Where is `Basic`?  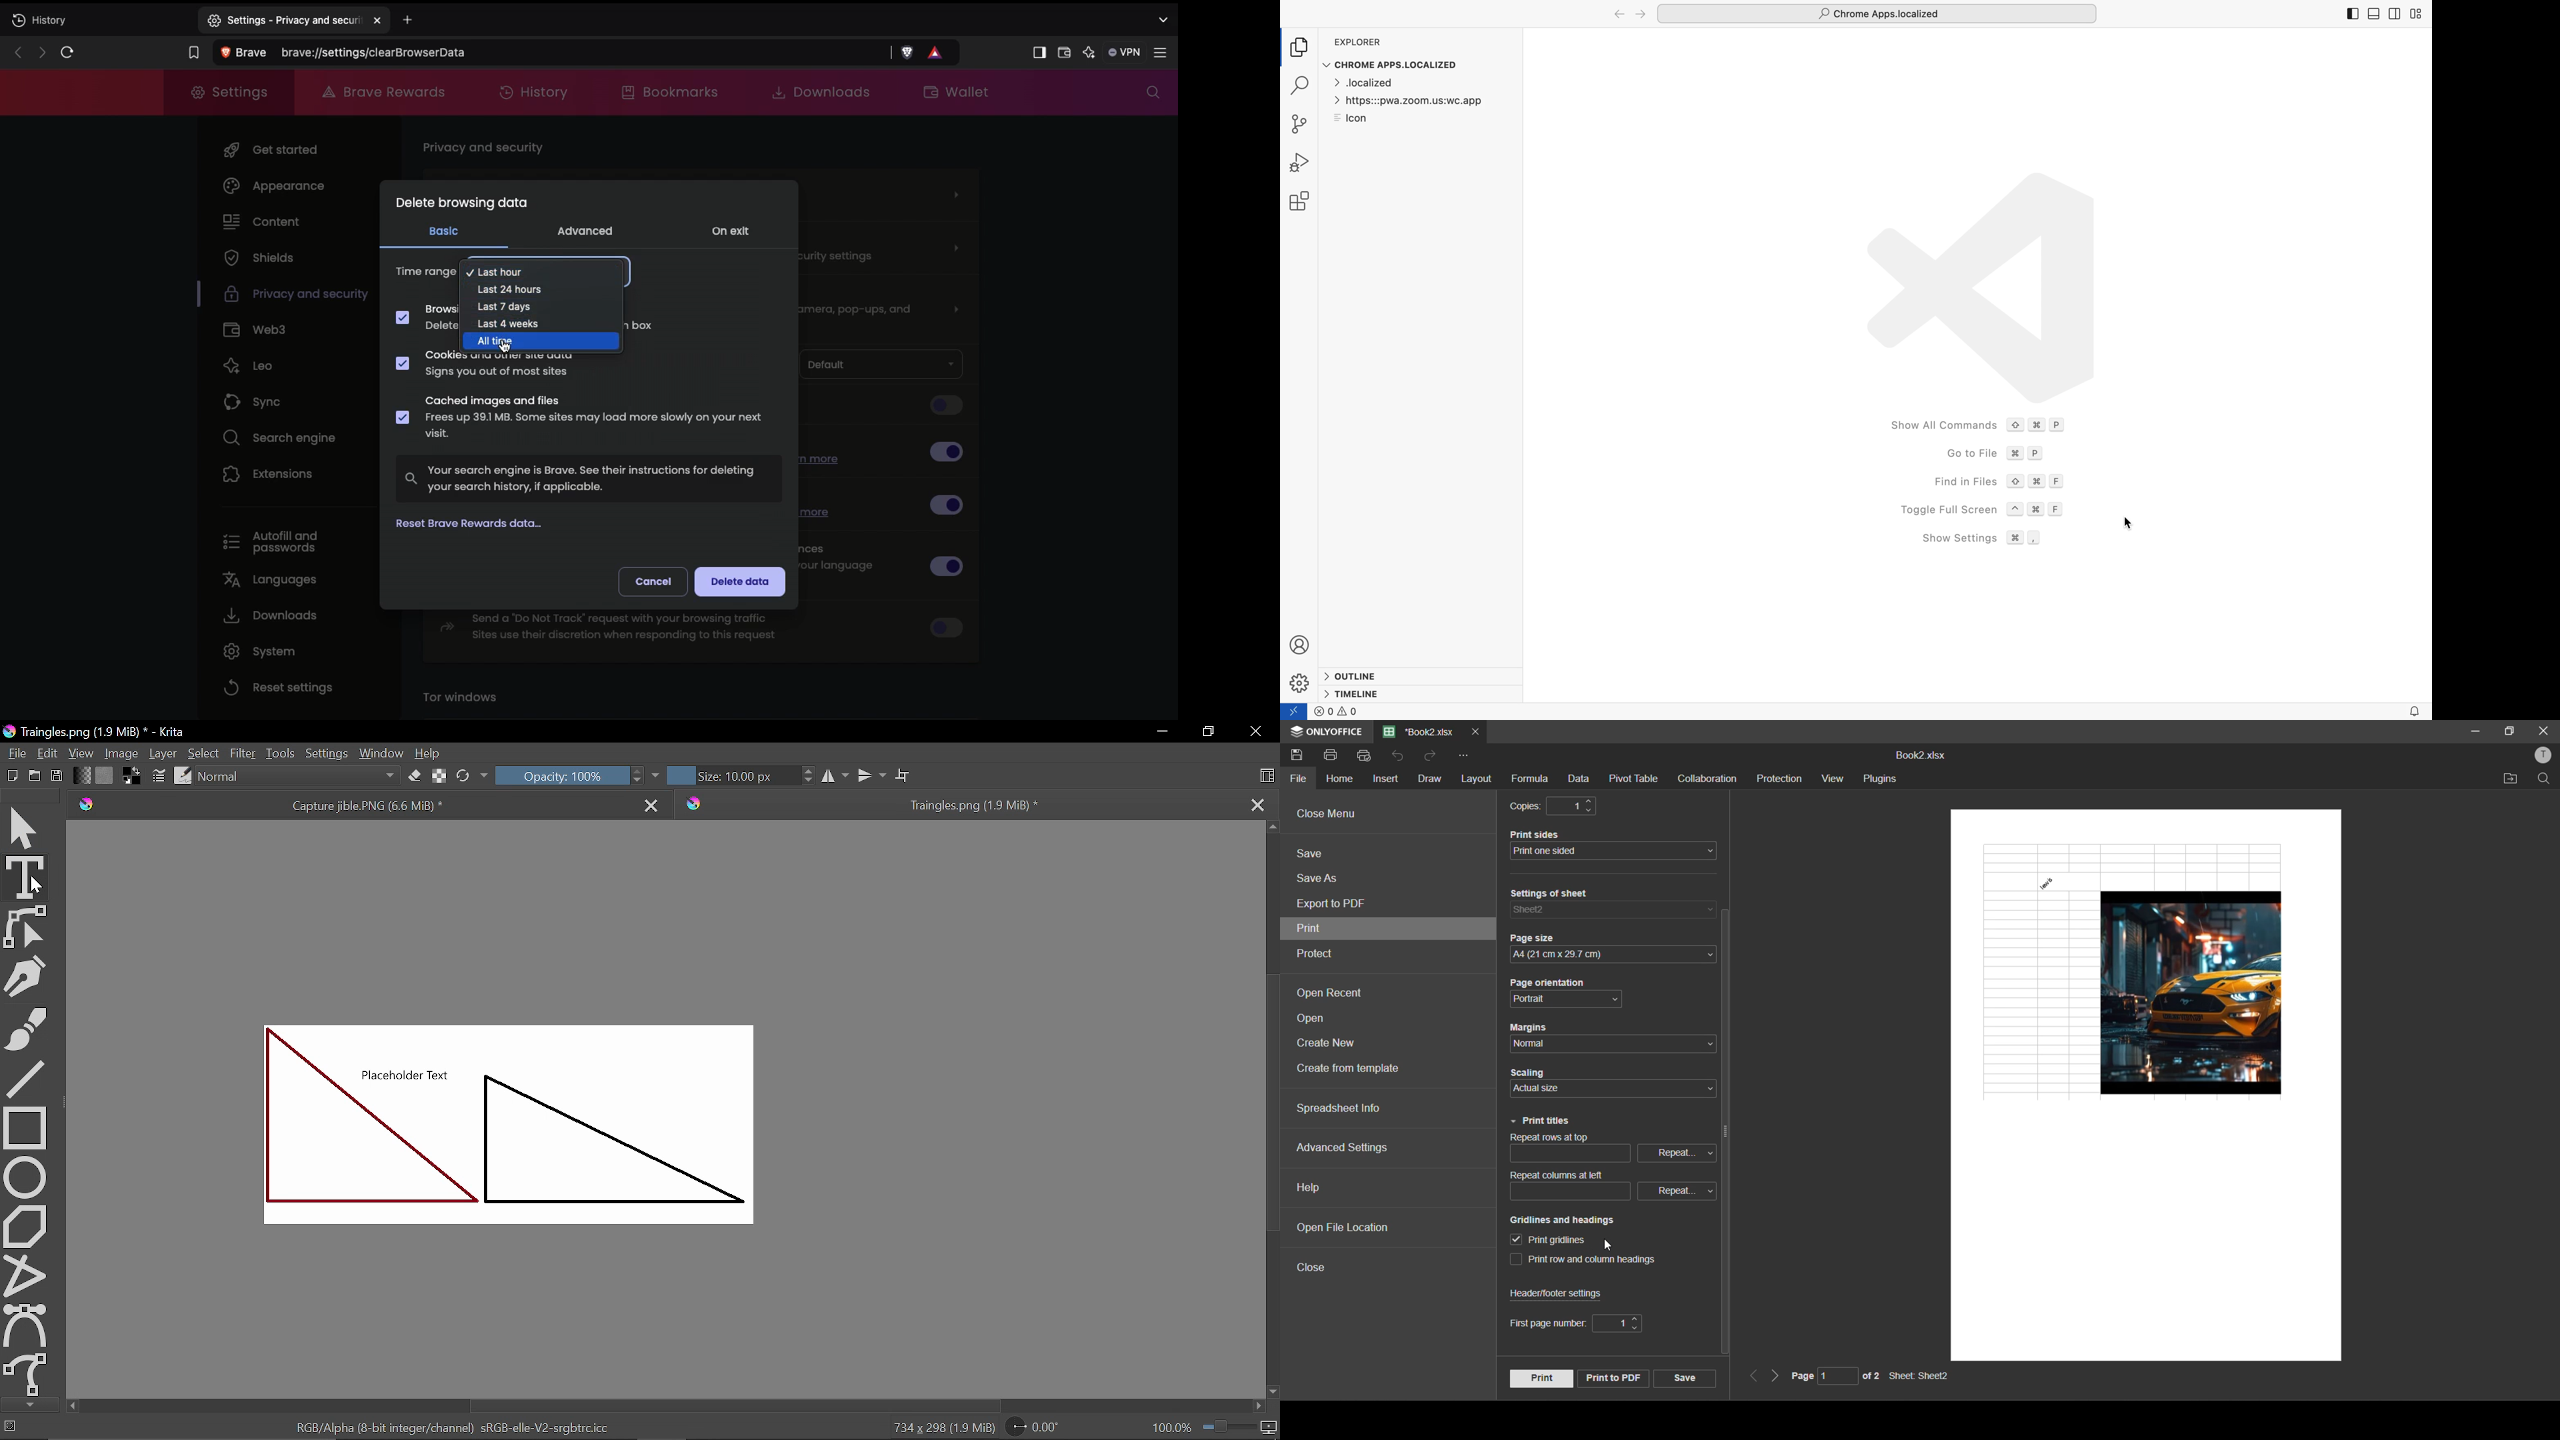
Basic is located at coordinates (443, 231).